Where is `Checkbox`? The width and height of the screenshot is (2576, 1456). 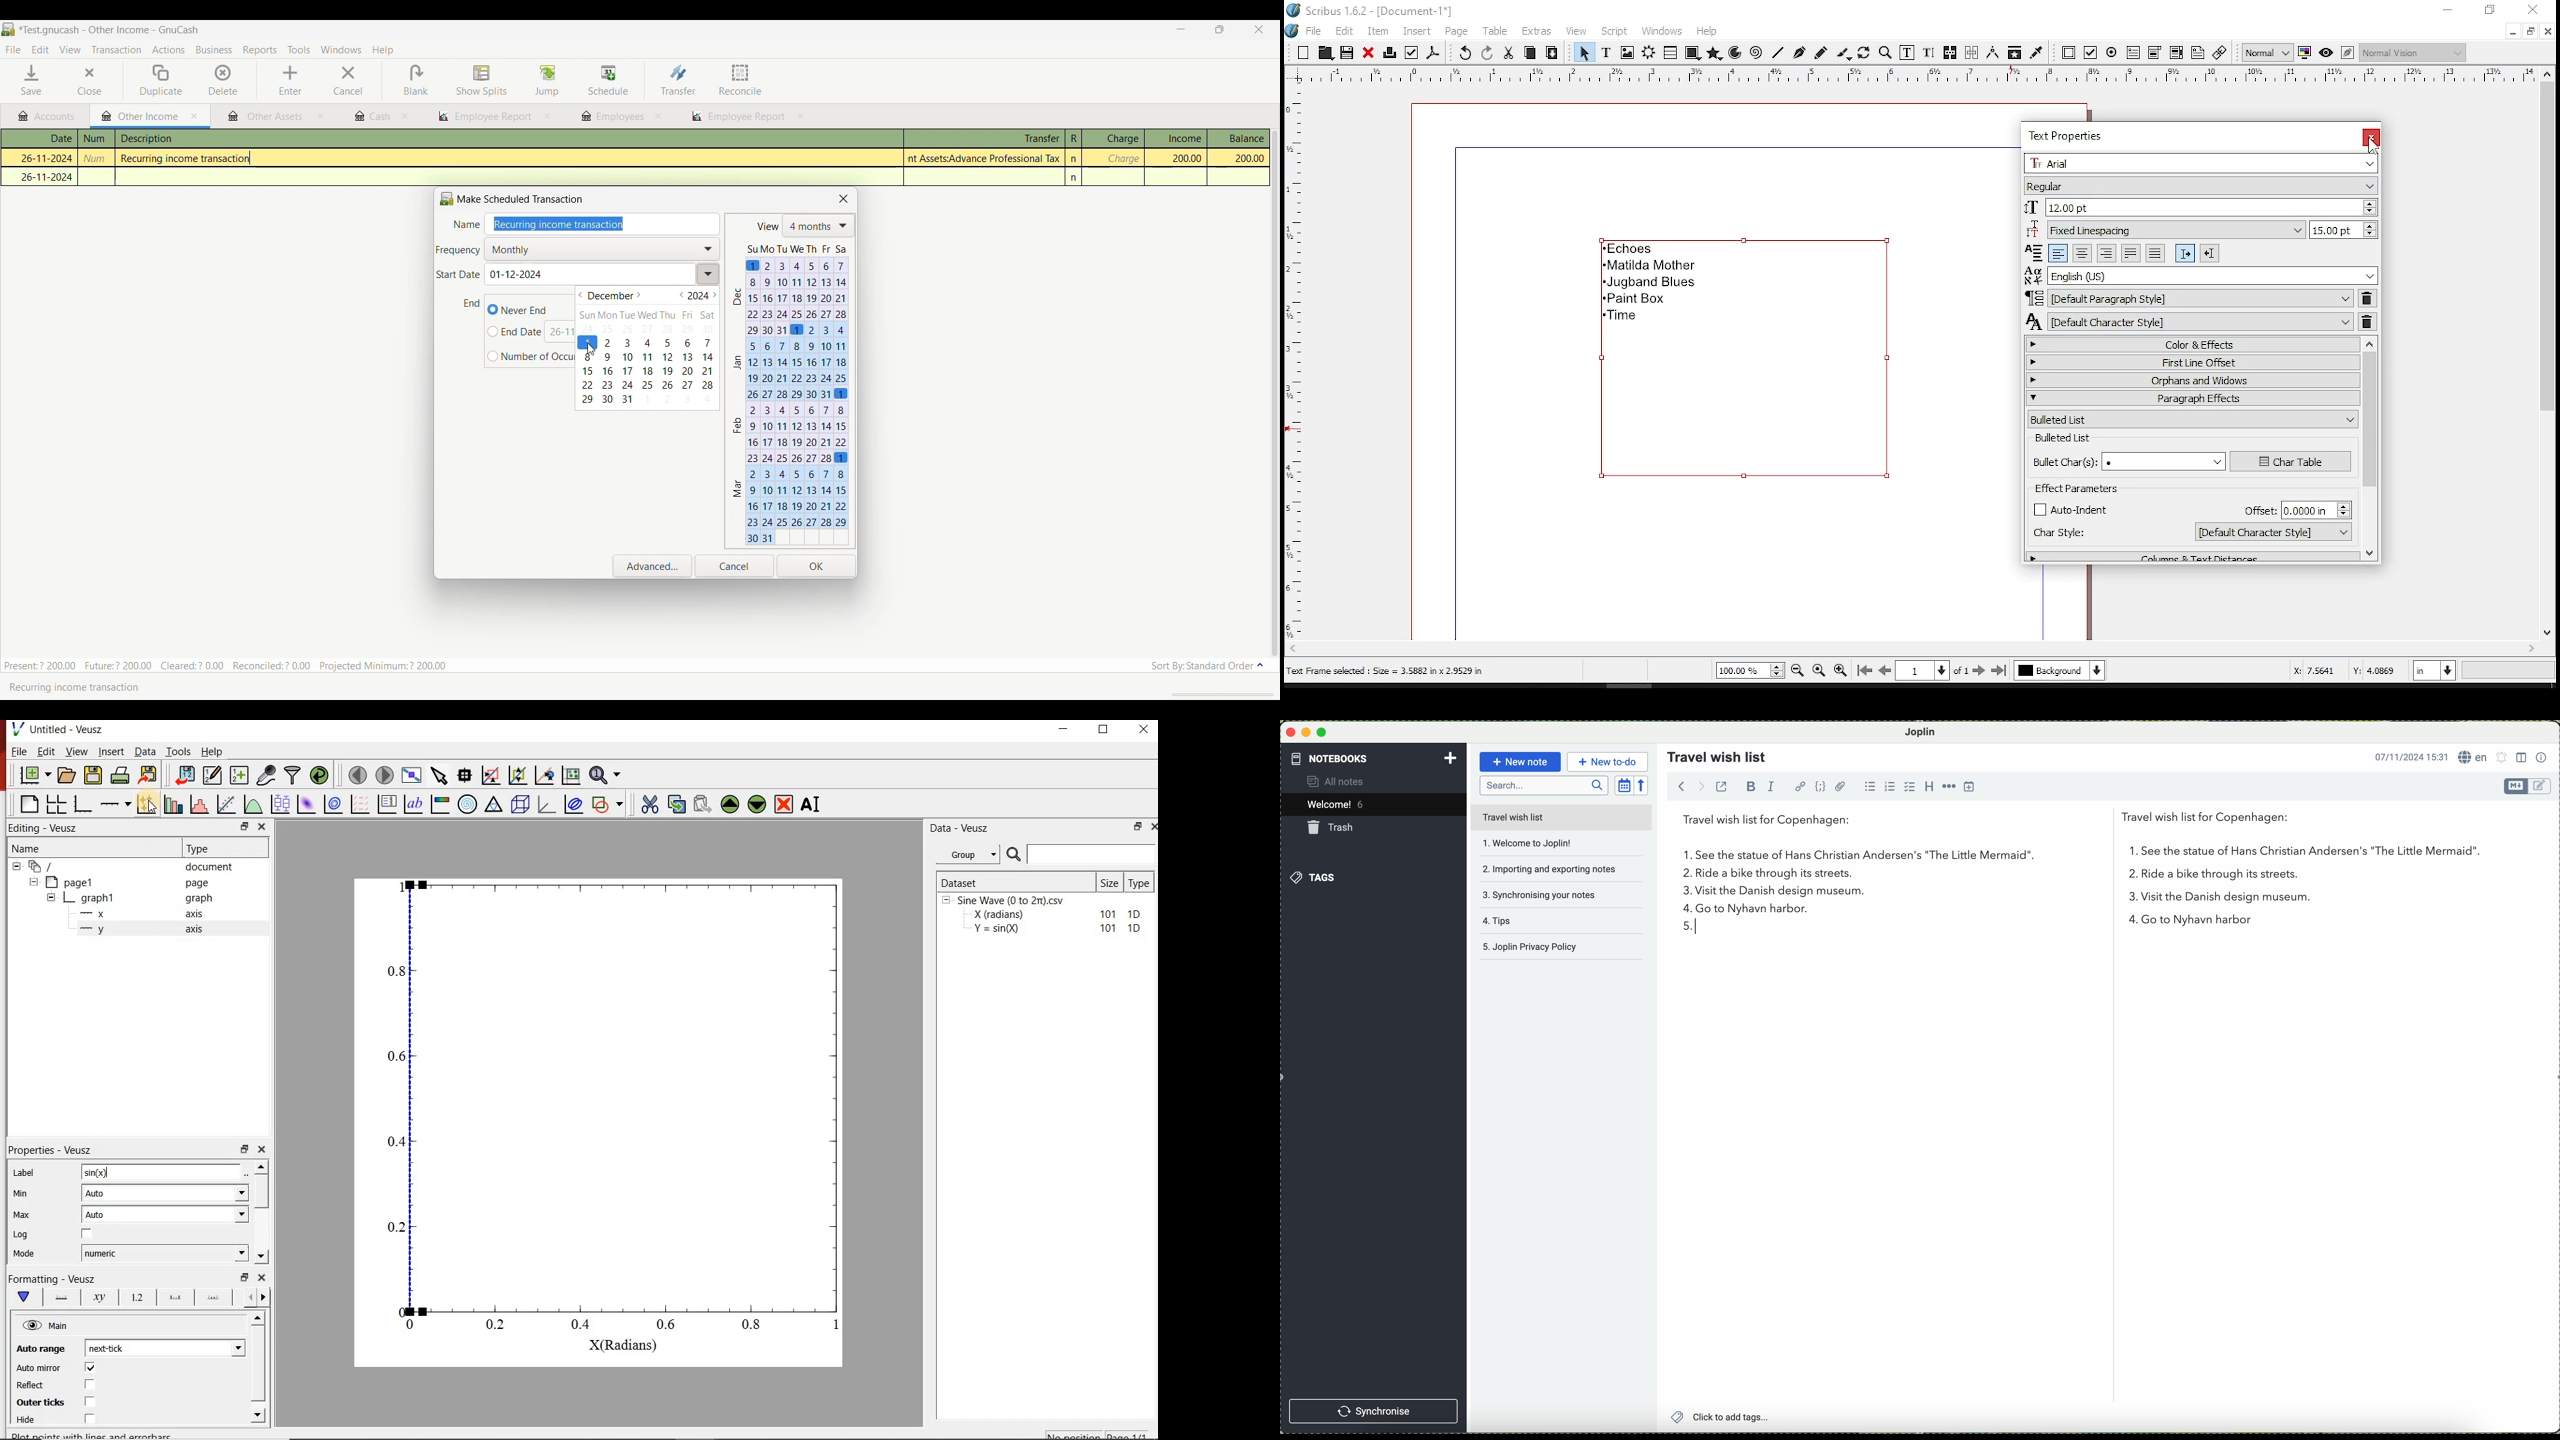
Checkbox is located at coordinates (88, 1234).